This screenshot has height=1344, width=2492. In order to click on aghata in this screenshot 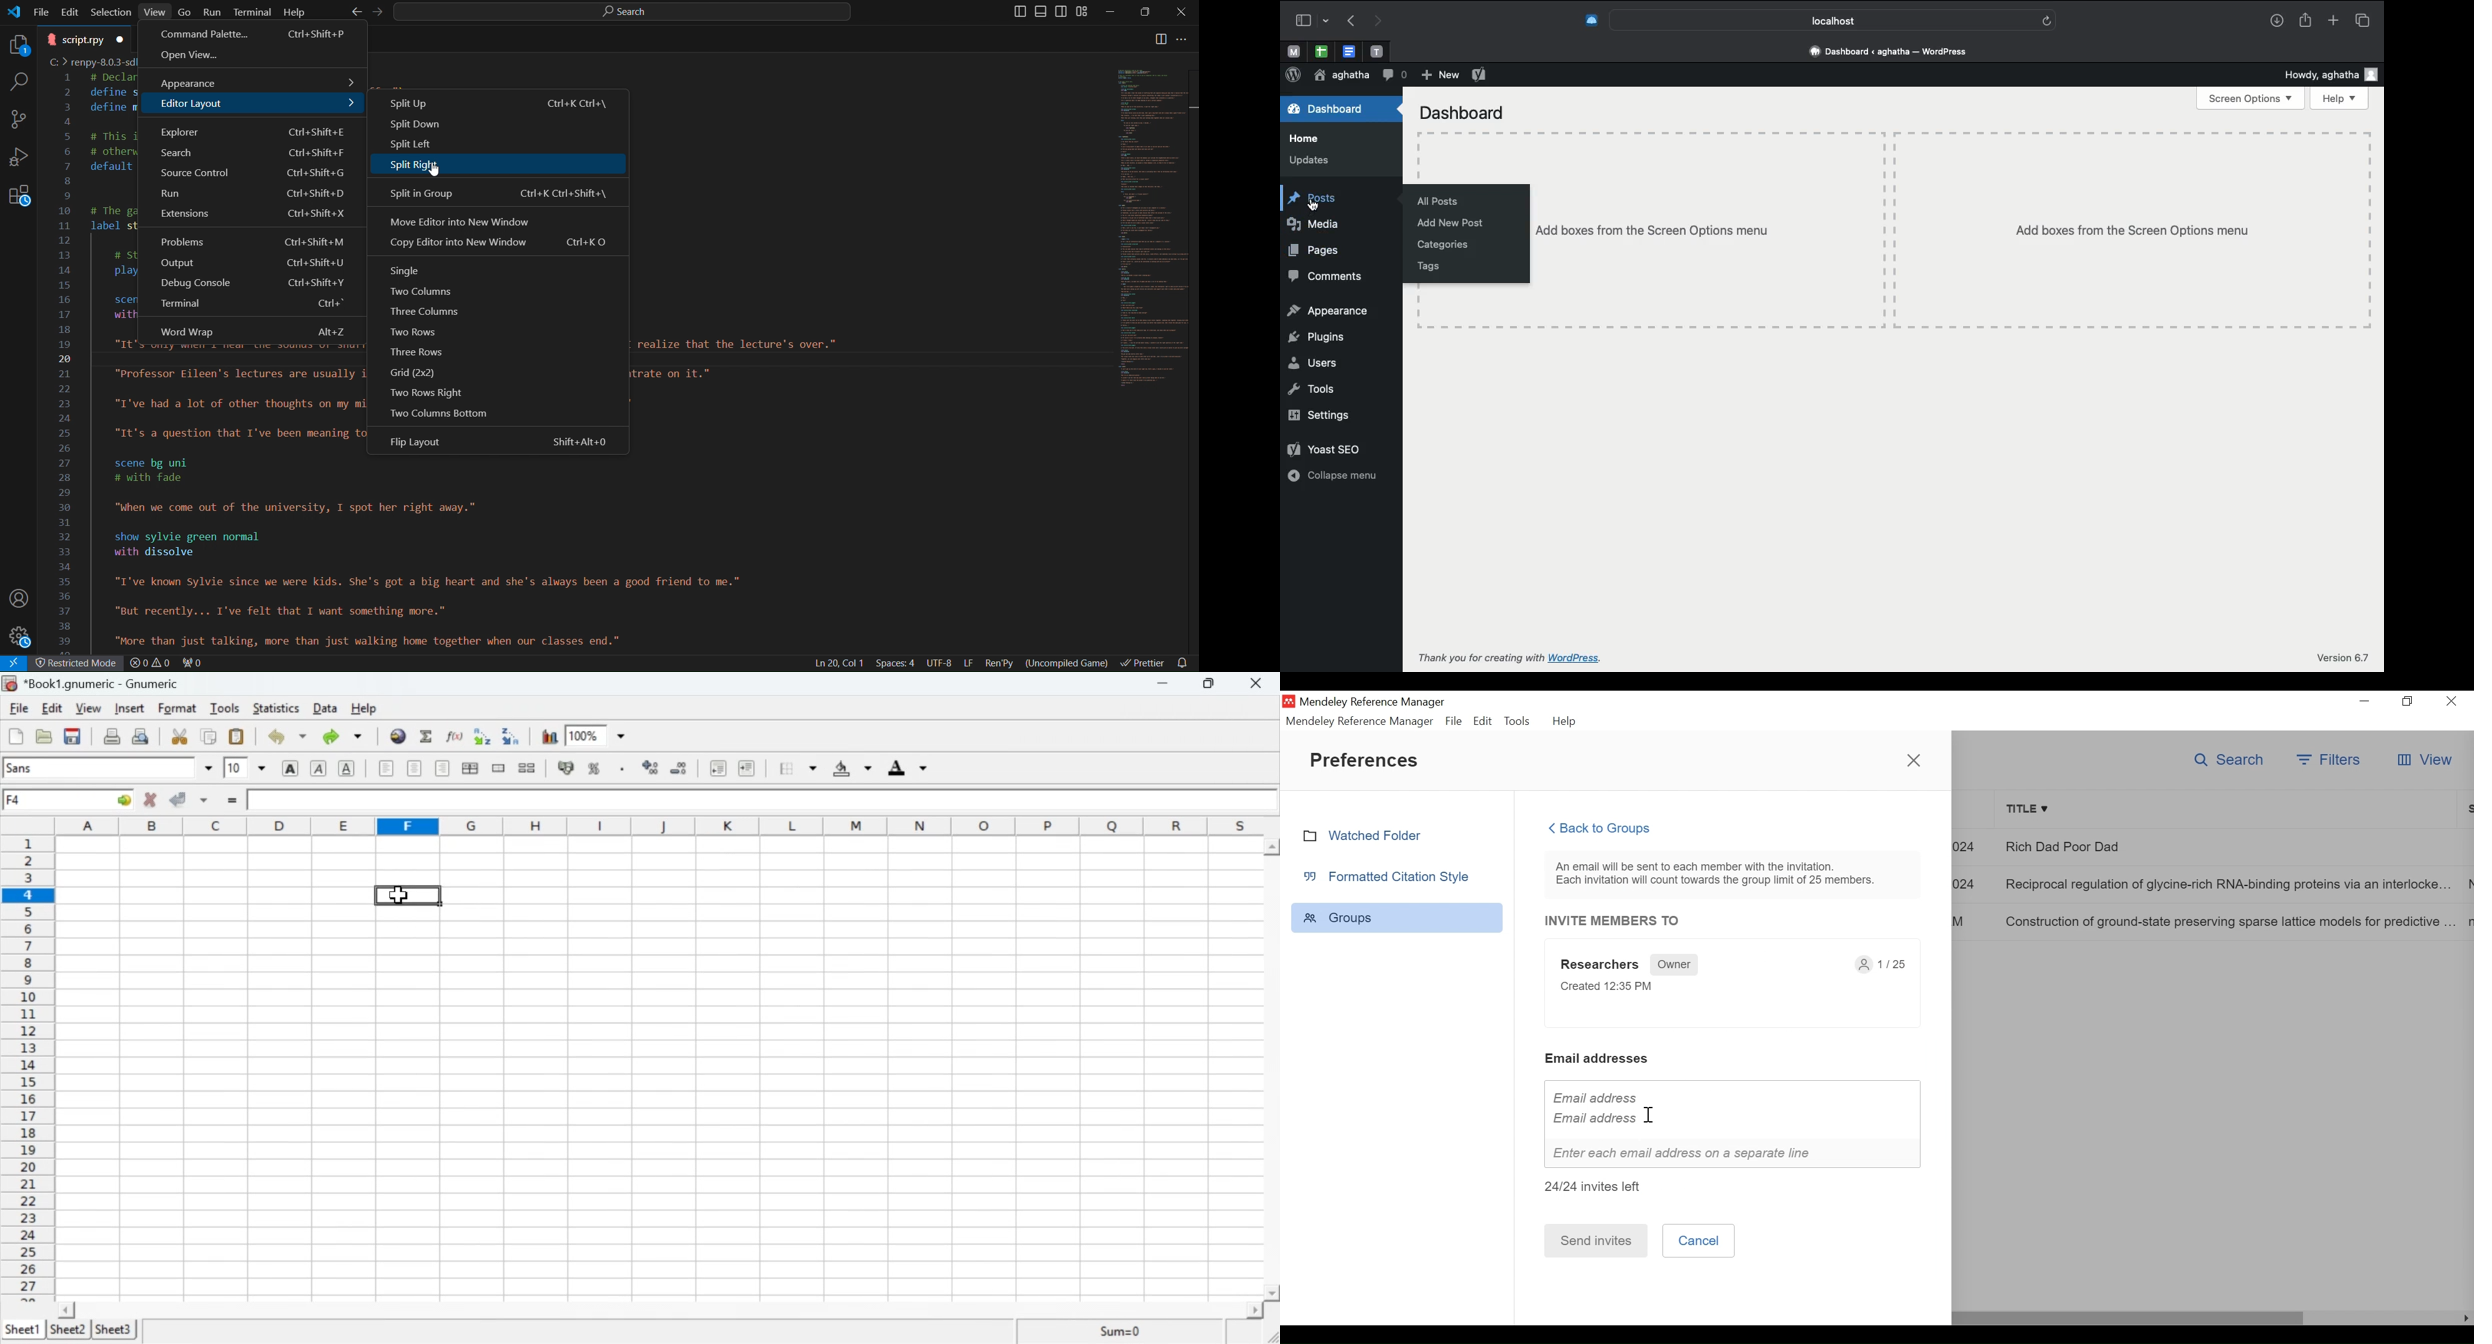, I will do `click(1341, 76)`.